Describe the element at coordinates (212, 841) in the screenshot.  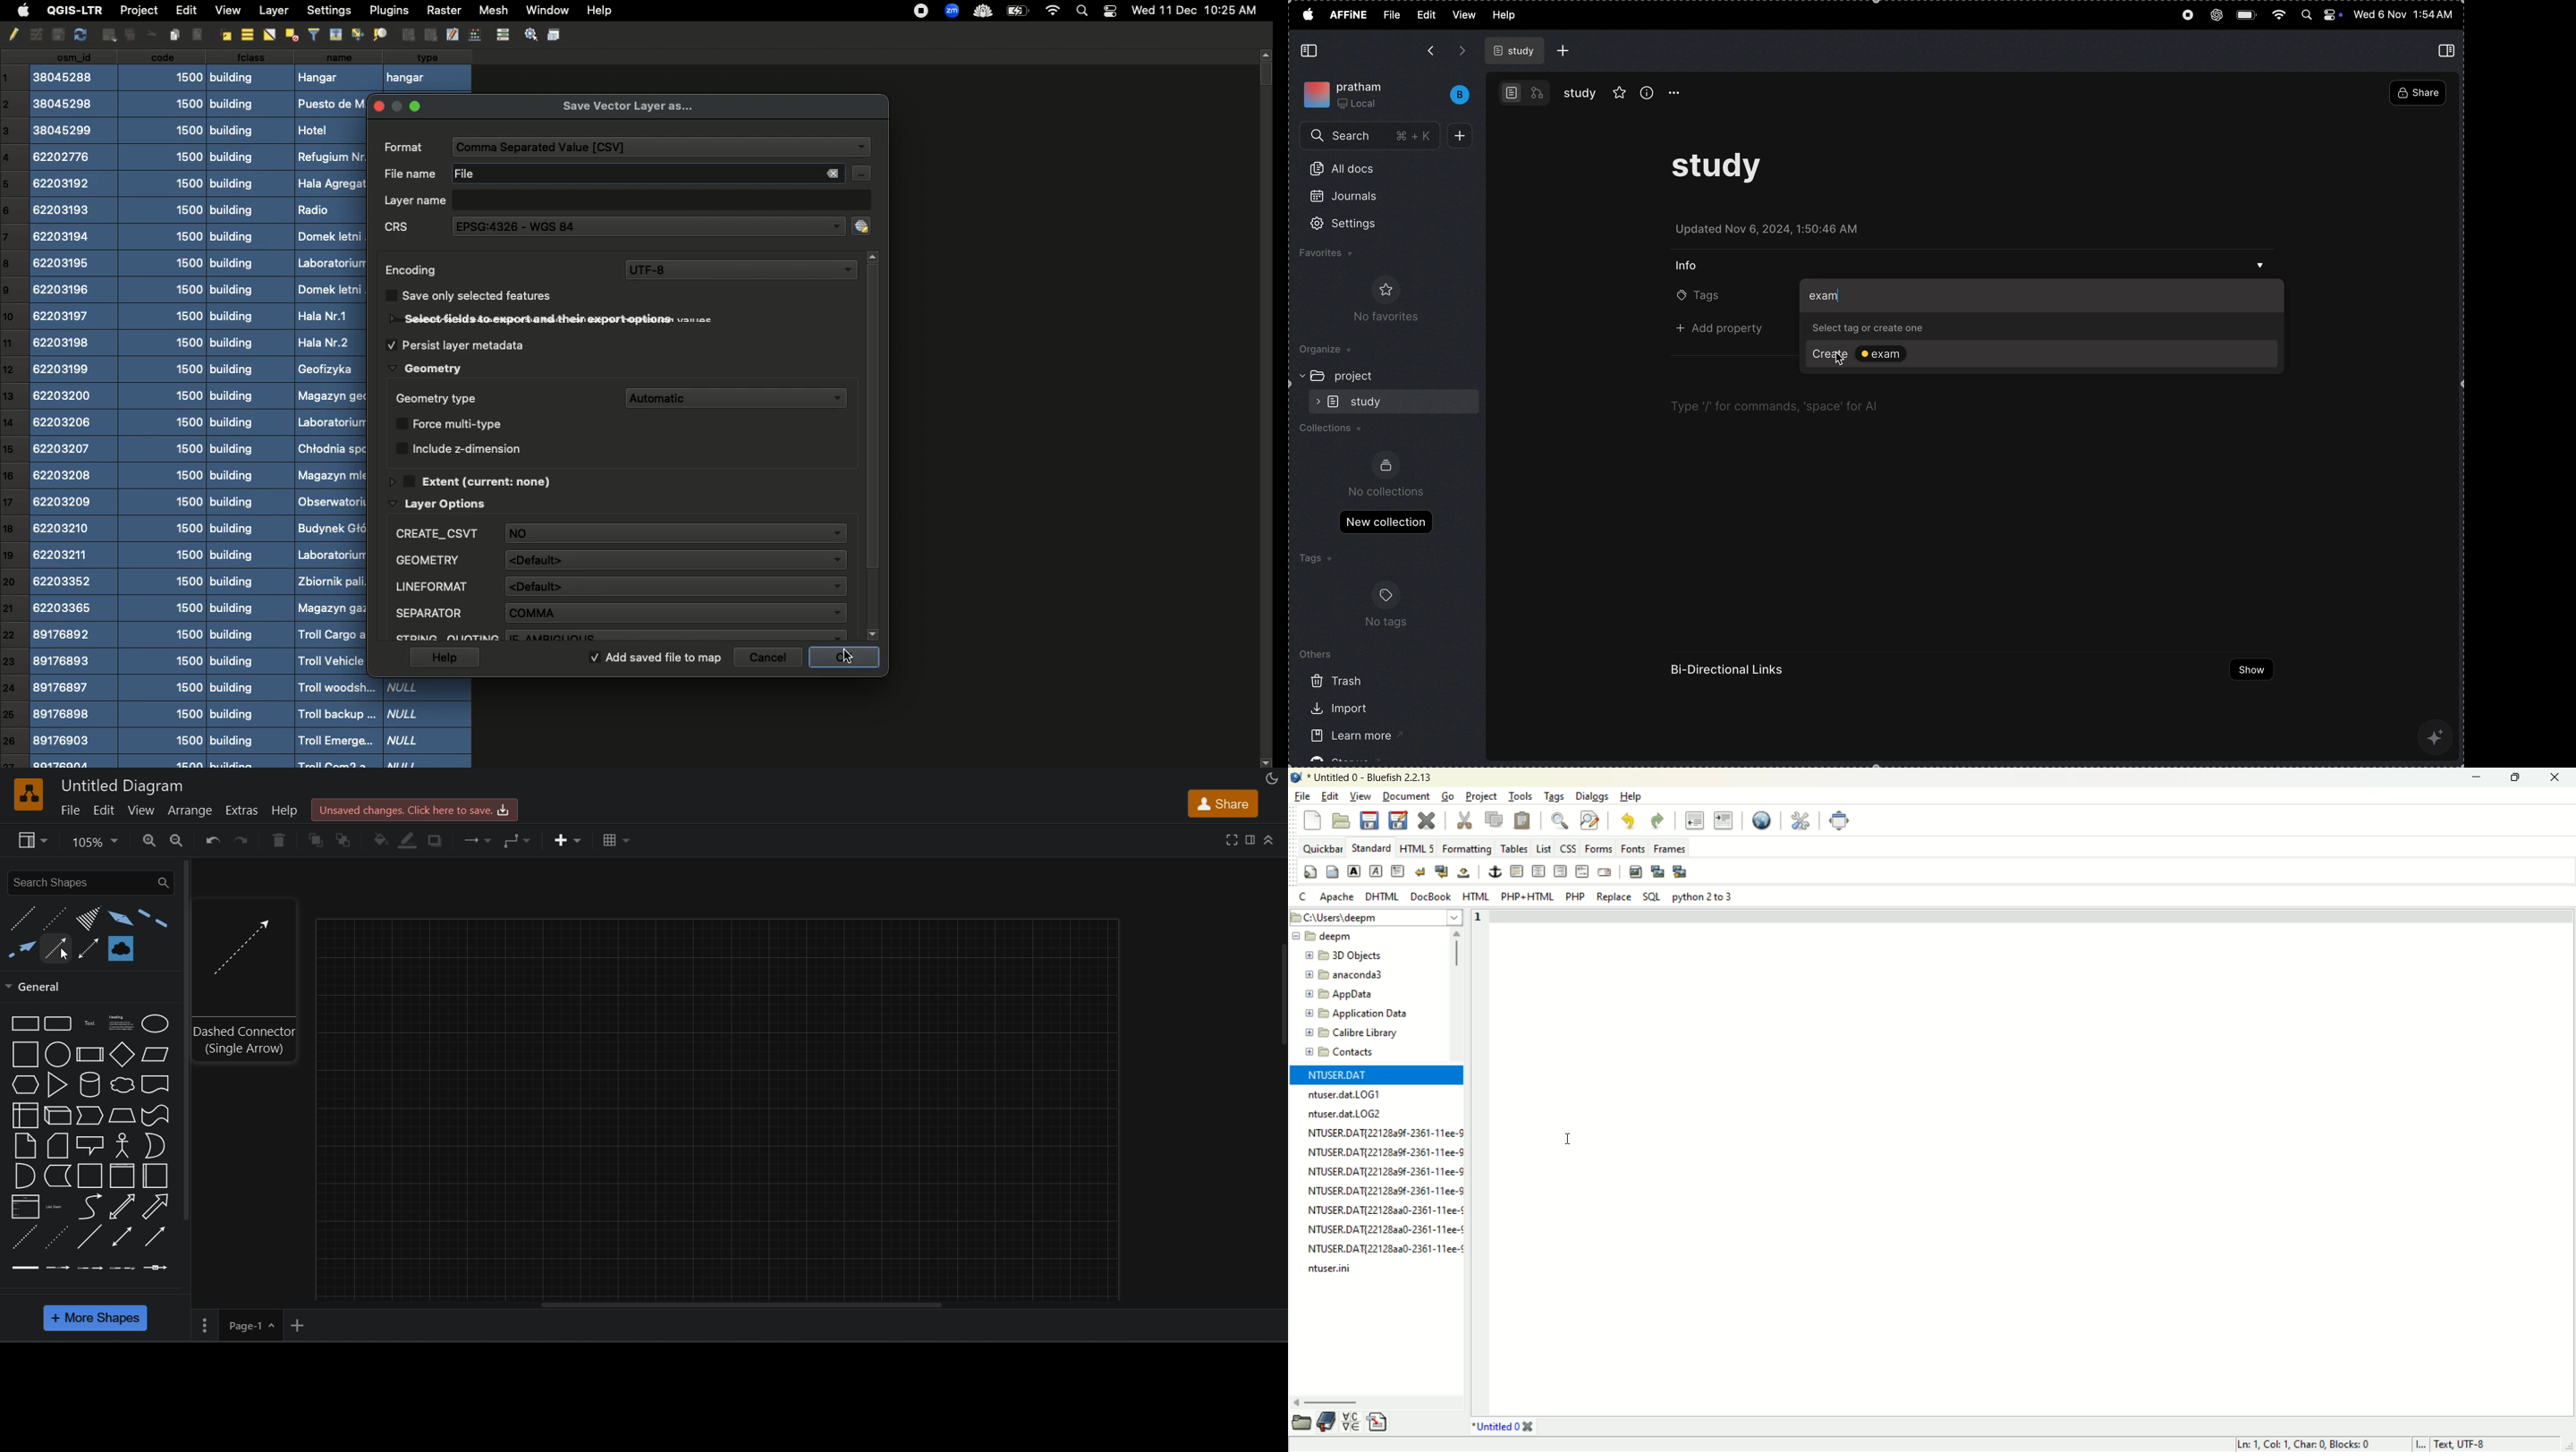
I see `undo` at that location.